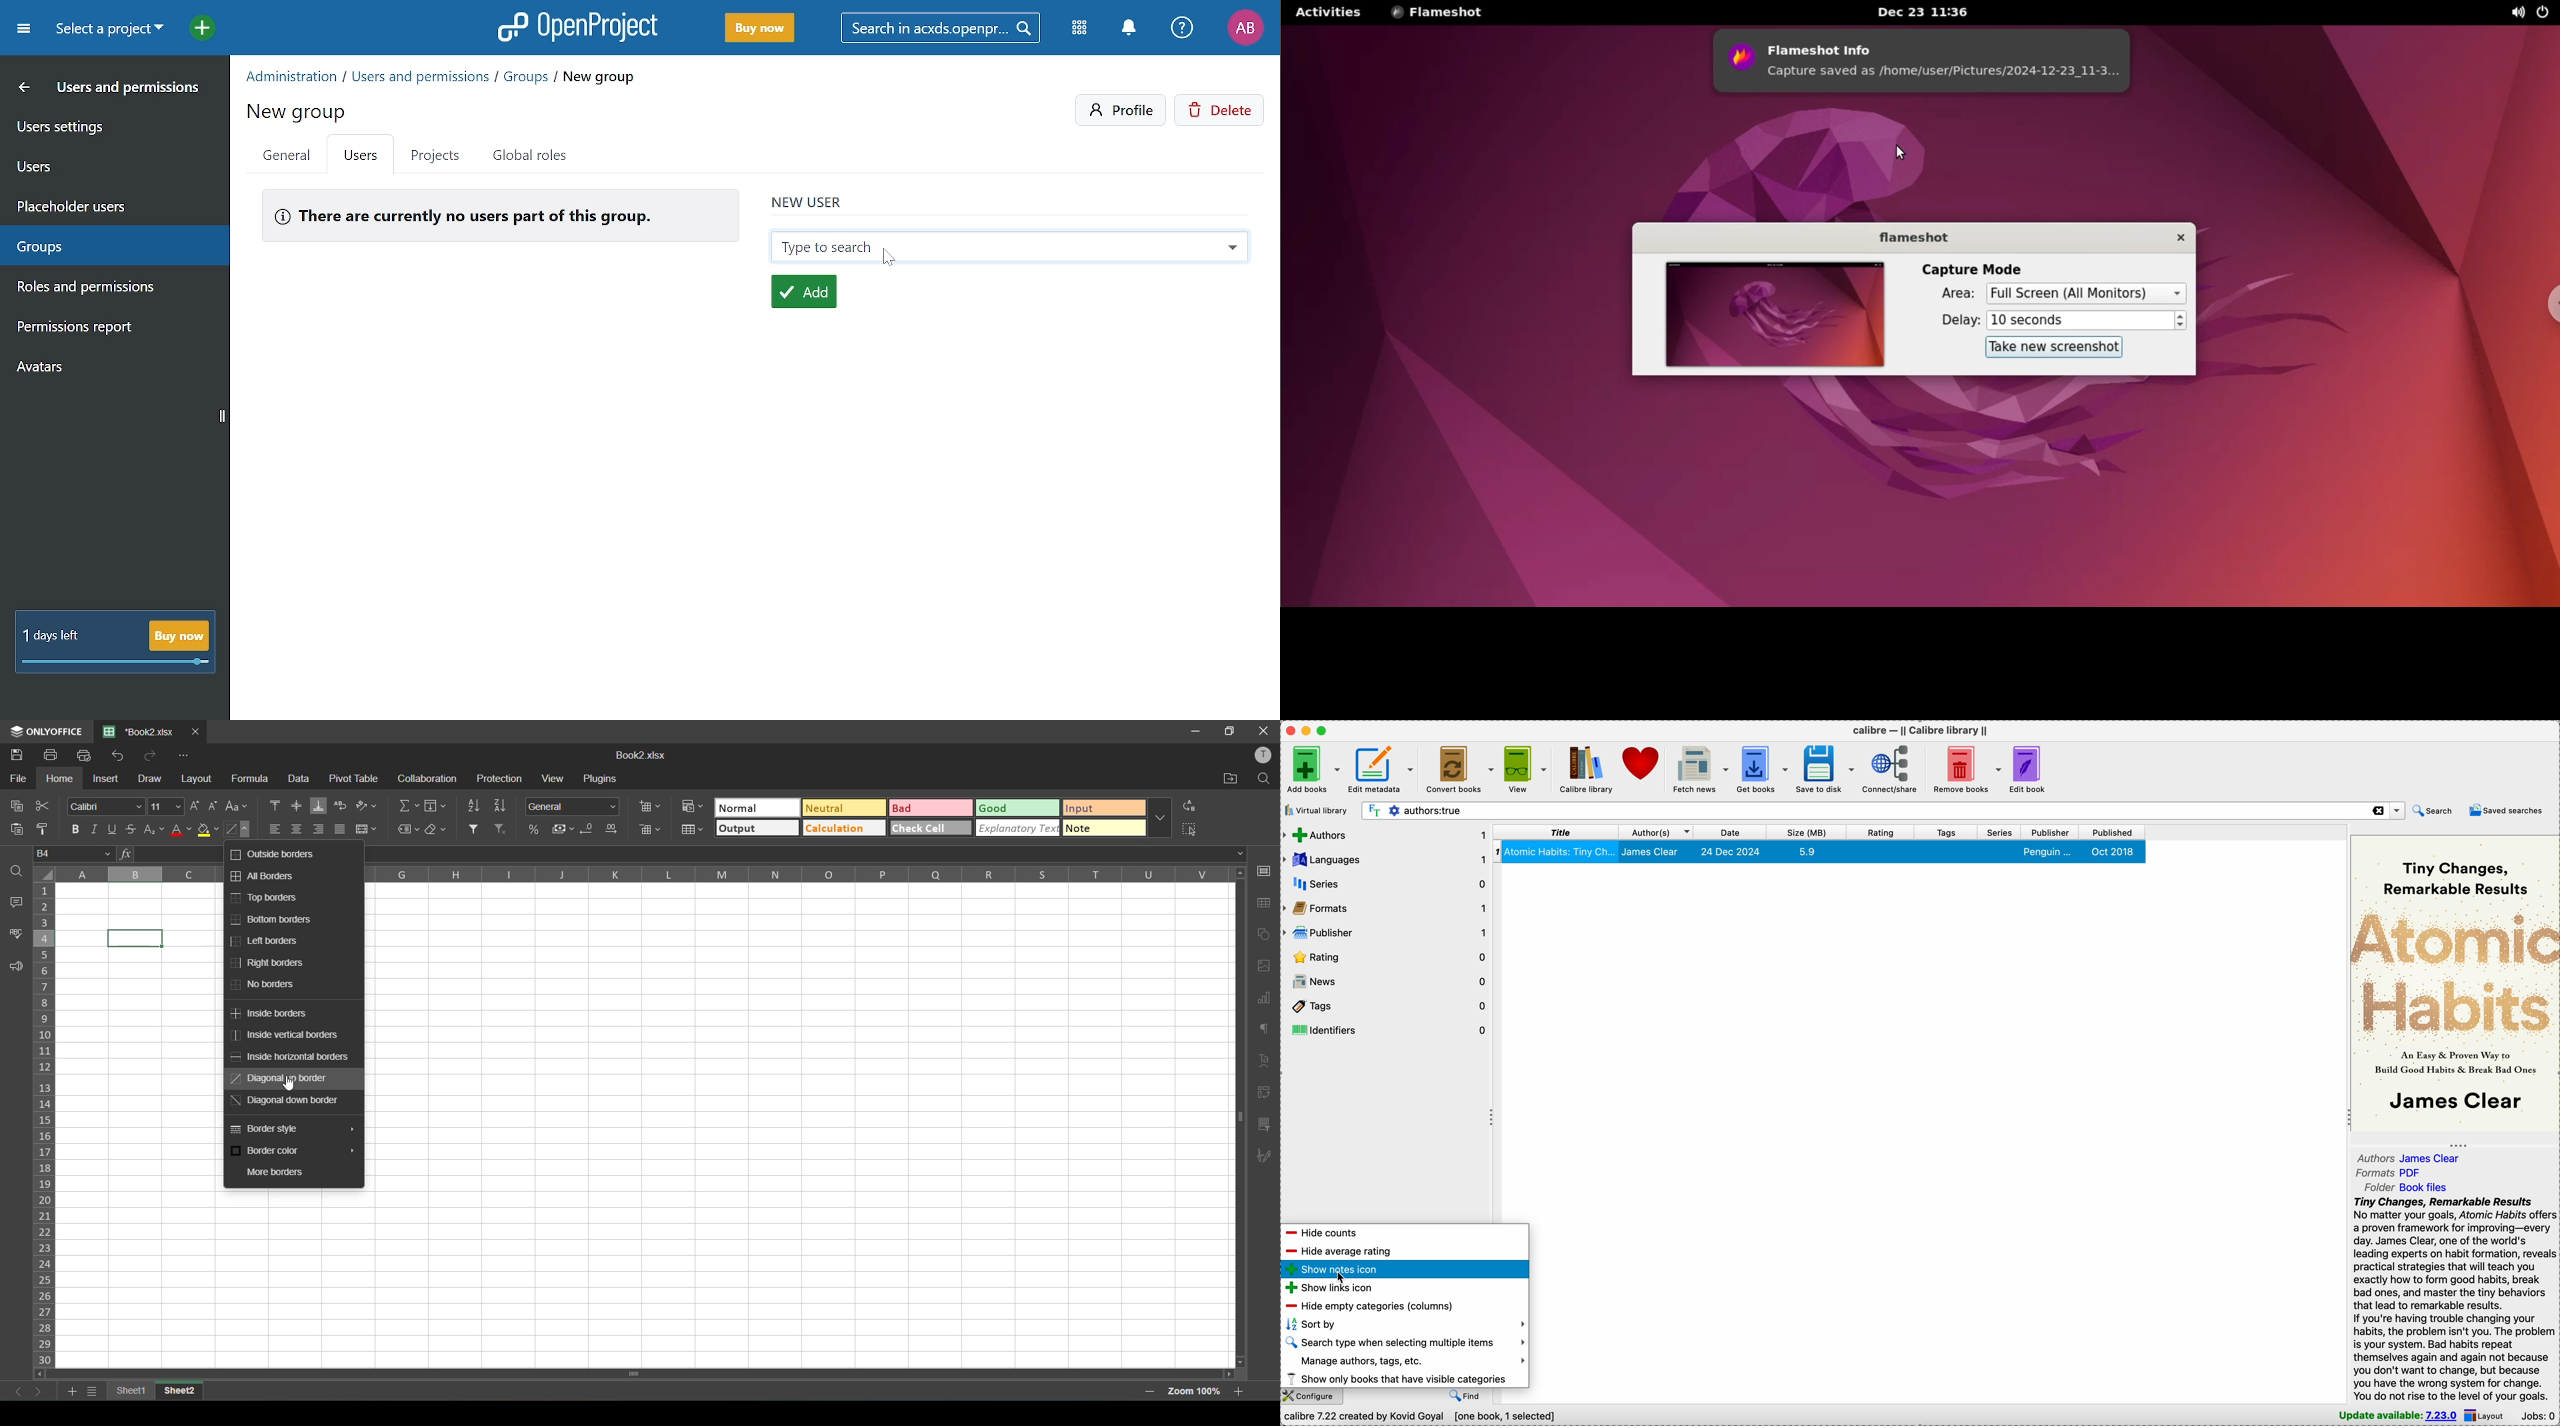  What do you see at coordinates (1386, 884) in the screenshot?
I see `series` at bounding box center [1386, 884].